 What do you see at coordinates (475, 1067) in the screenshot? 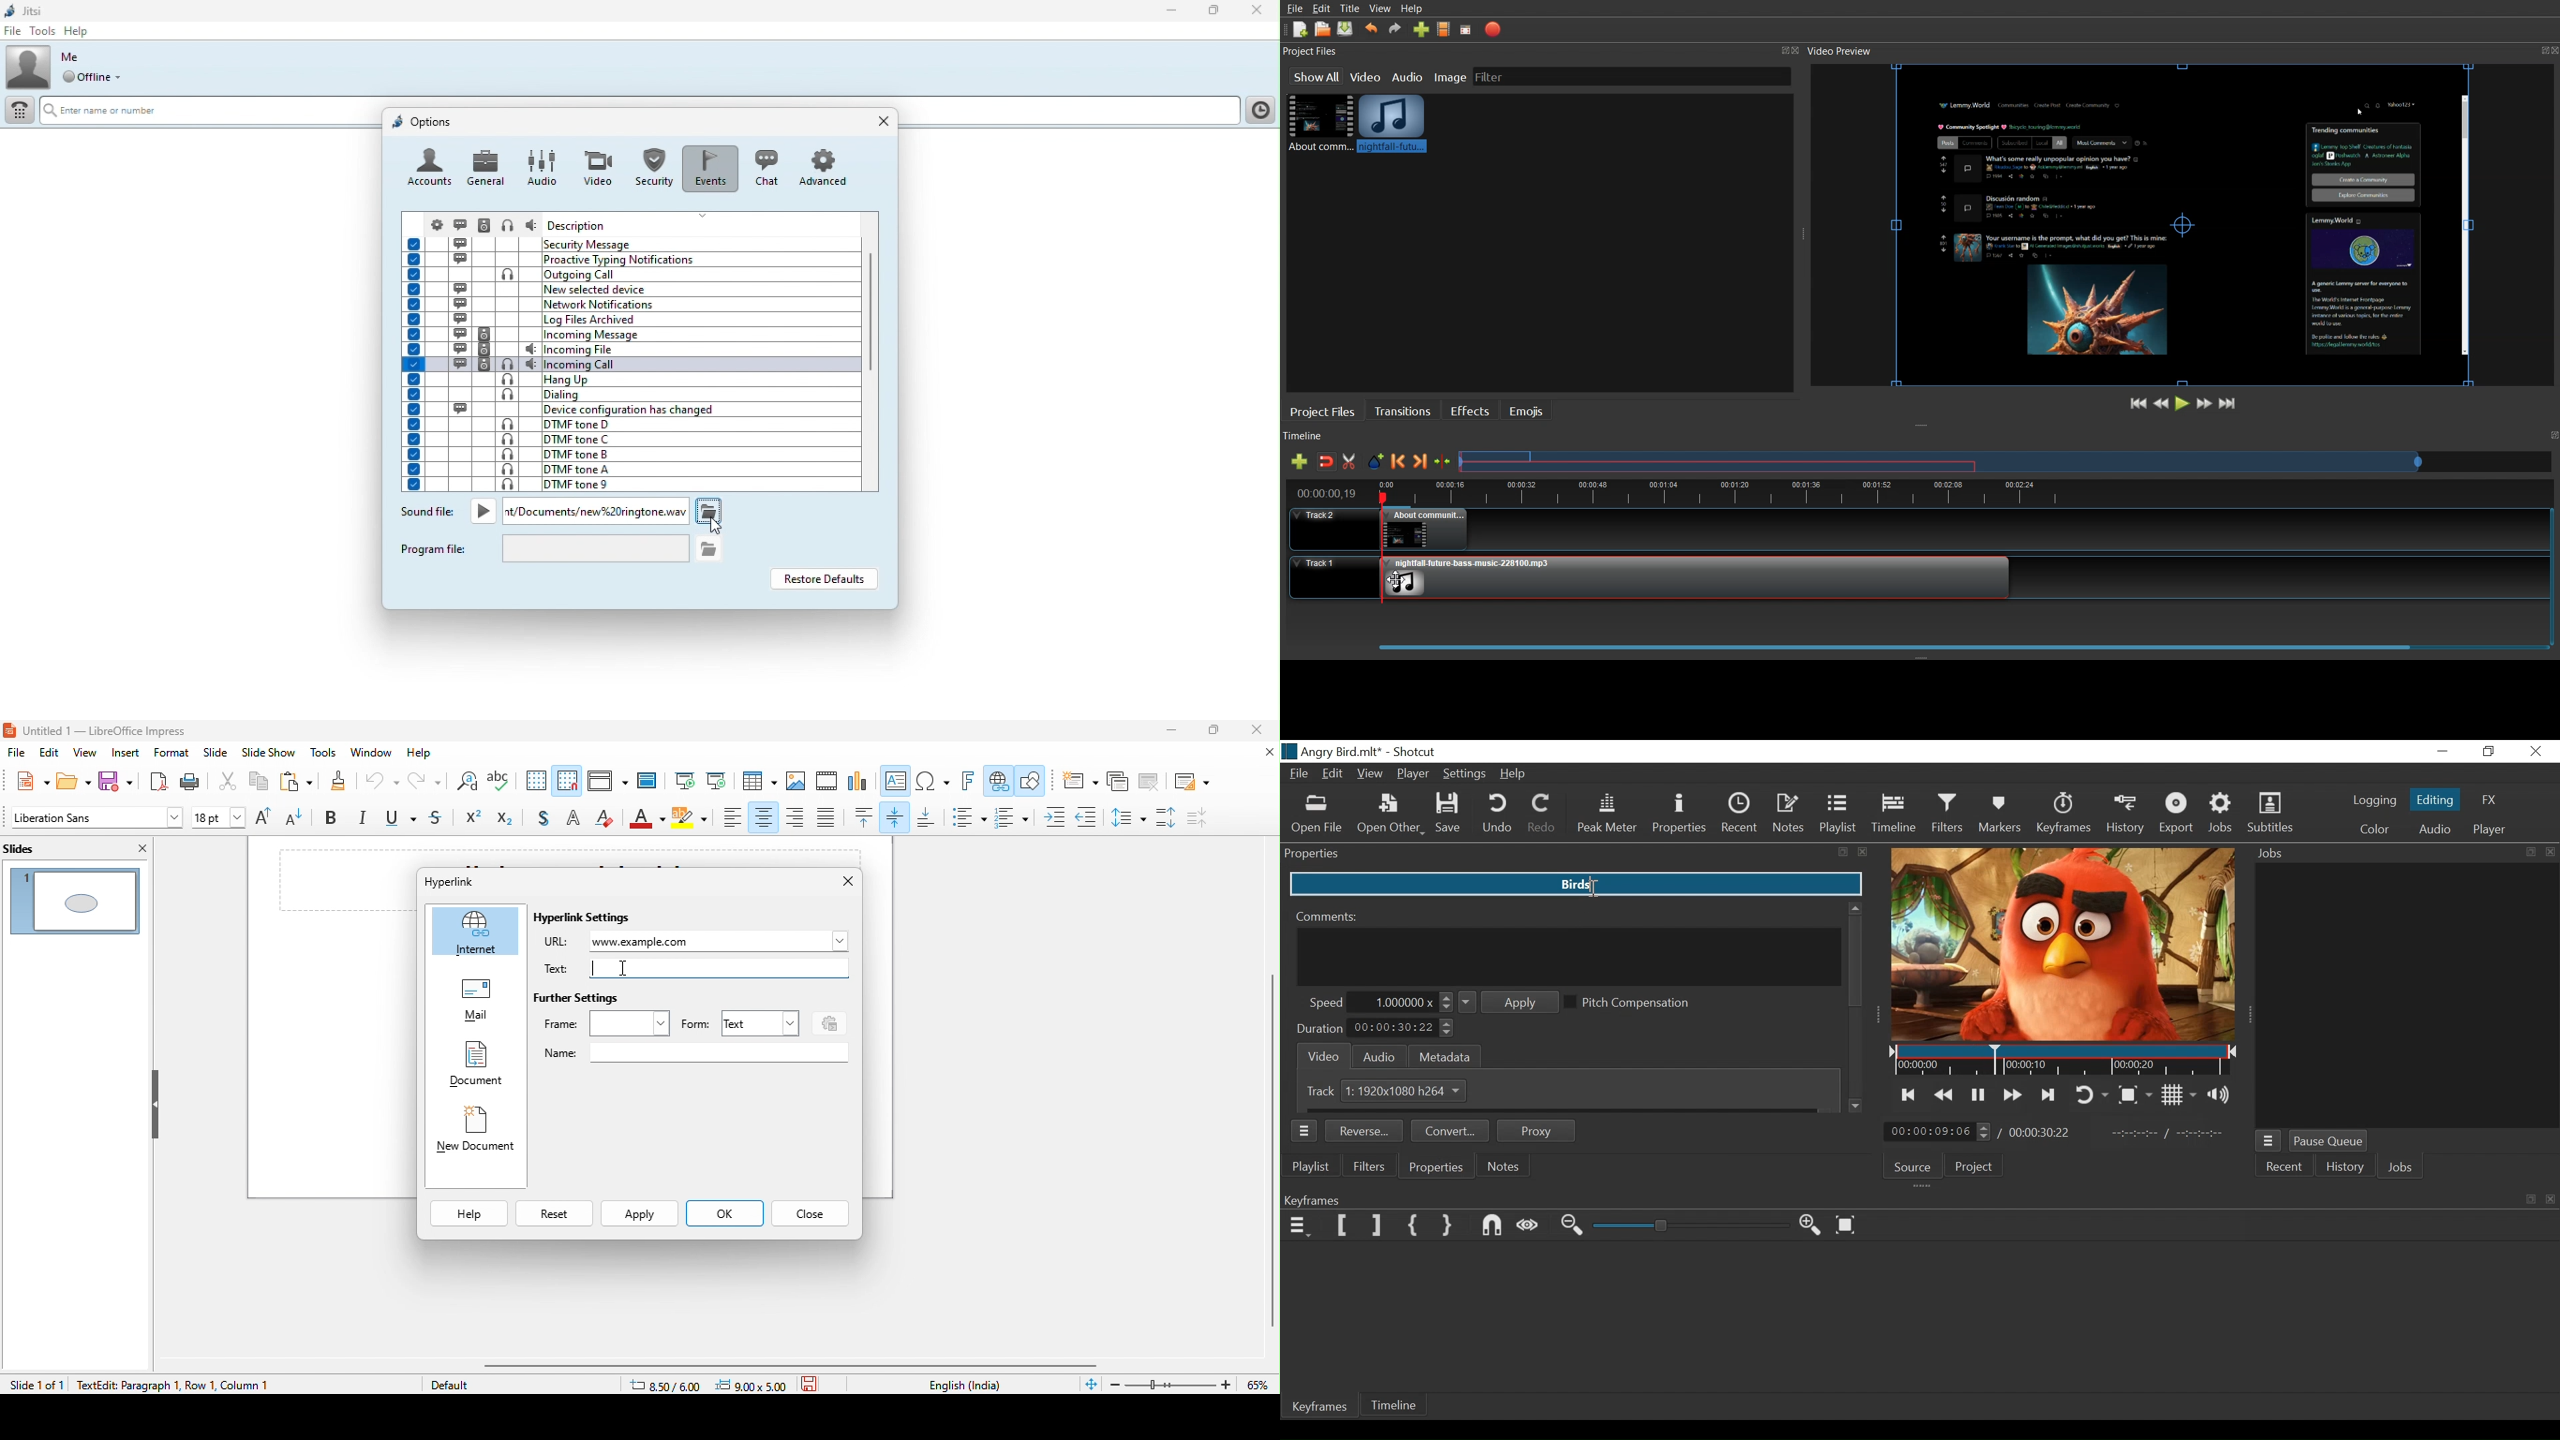
I see `document` at bounding box center [475, 1067].